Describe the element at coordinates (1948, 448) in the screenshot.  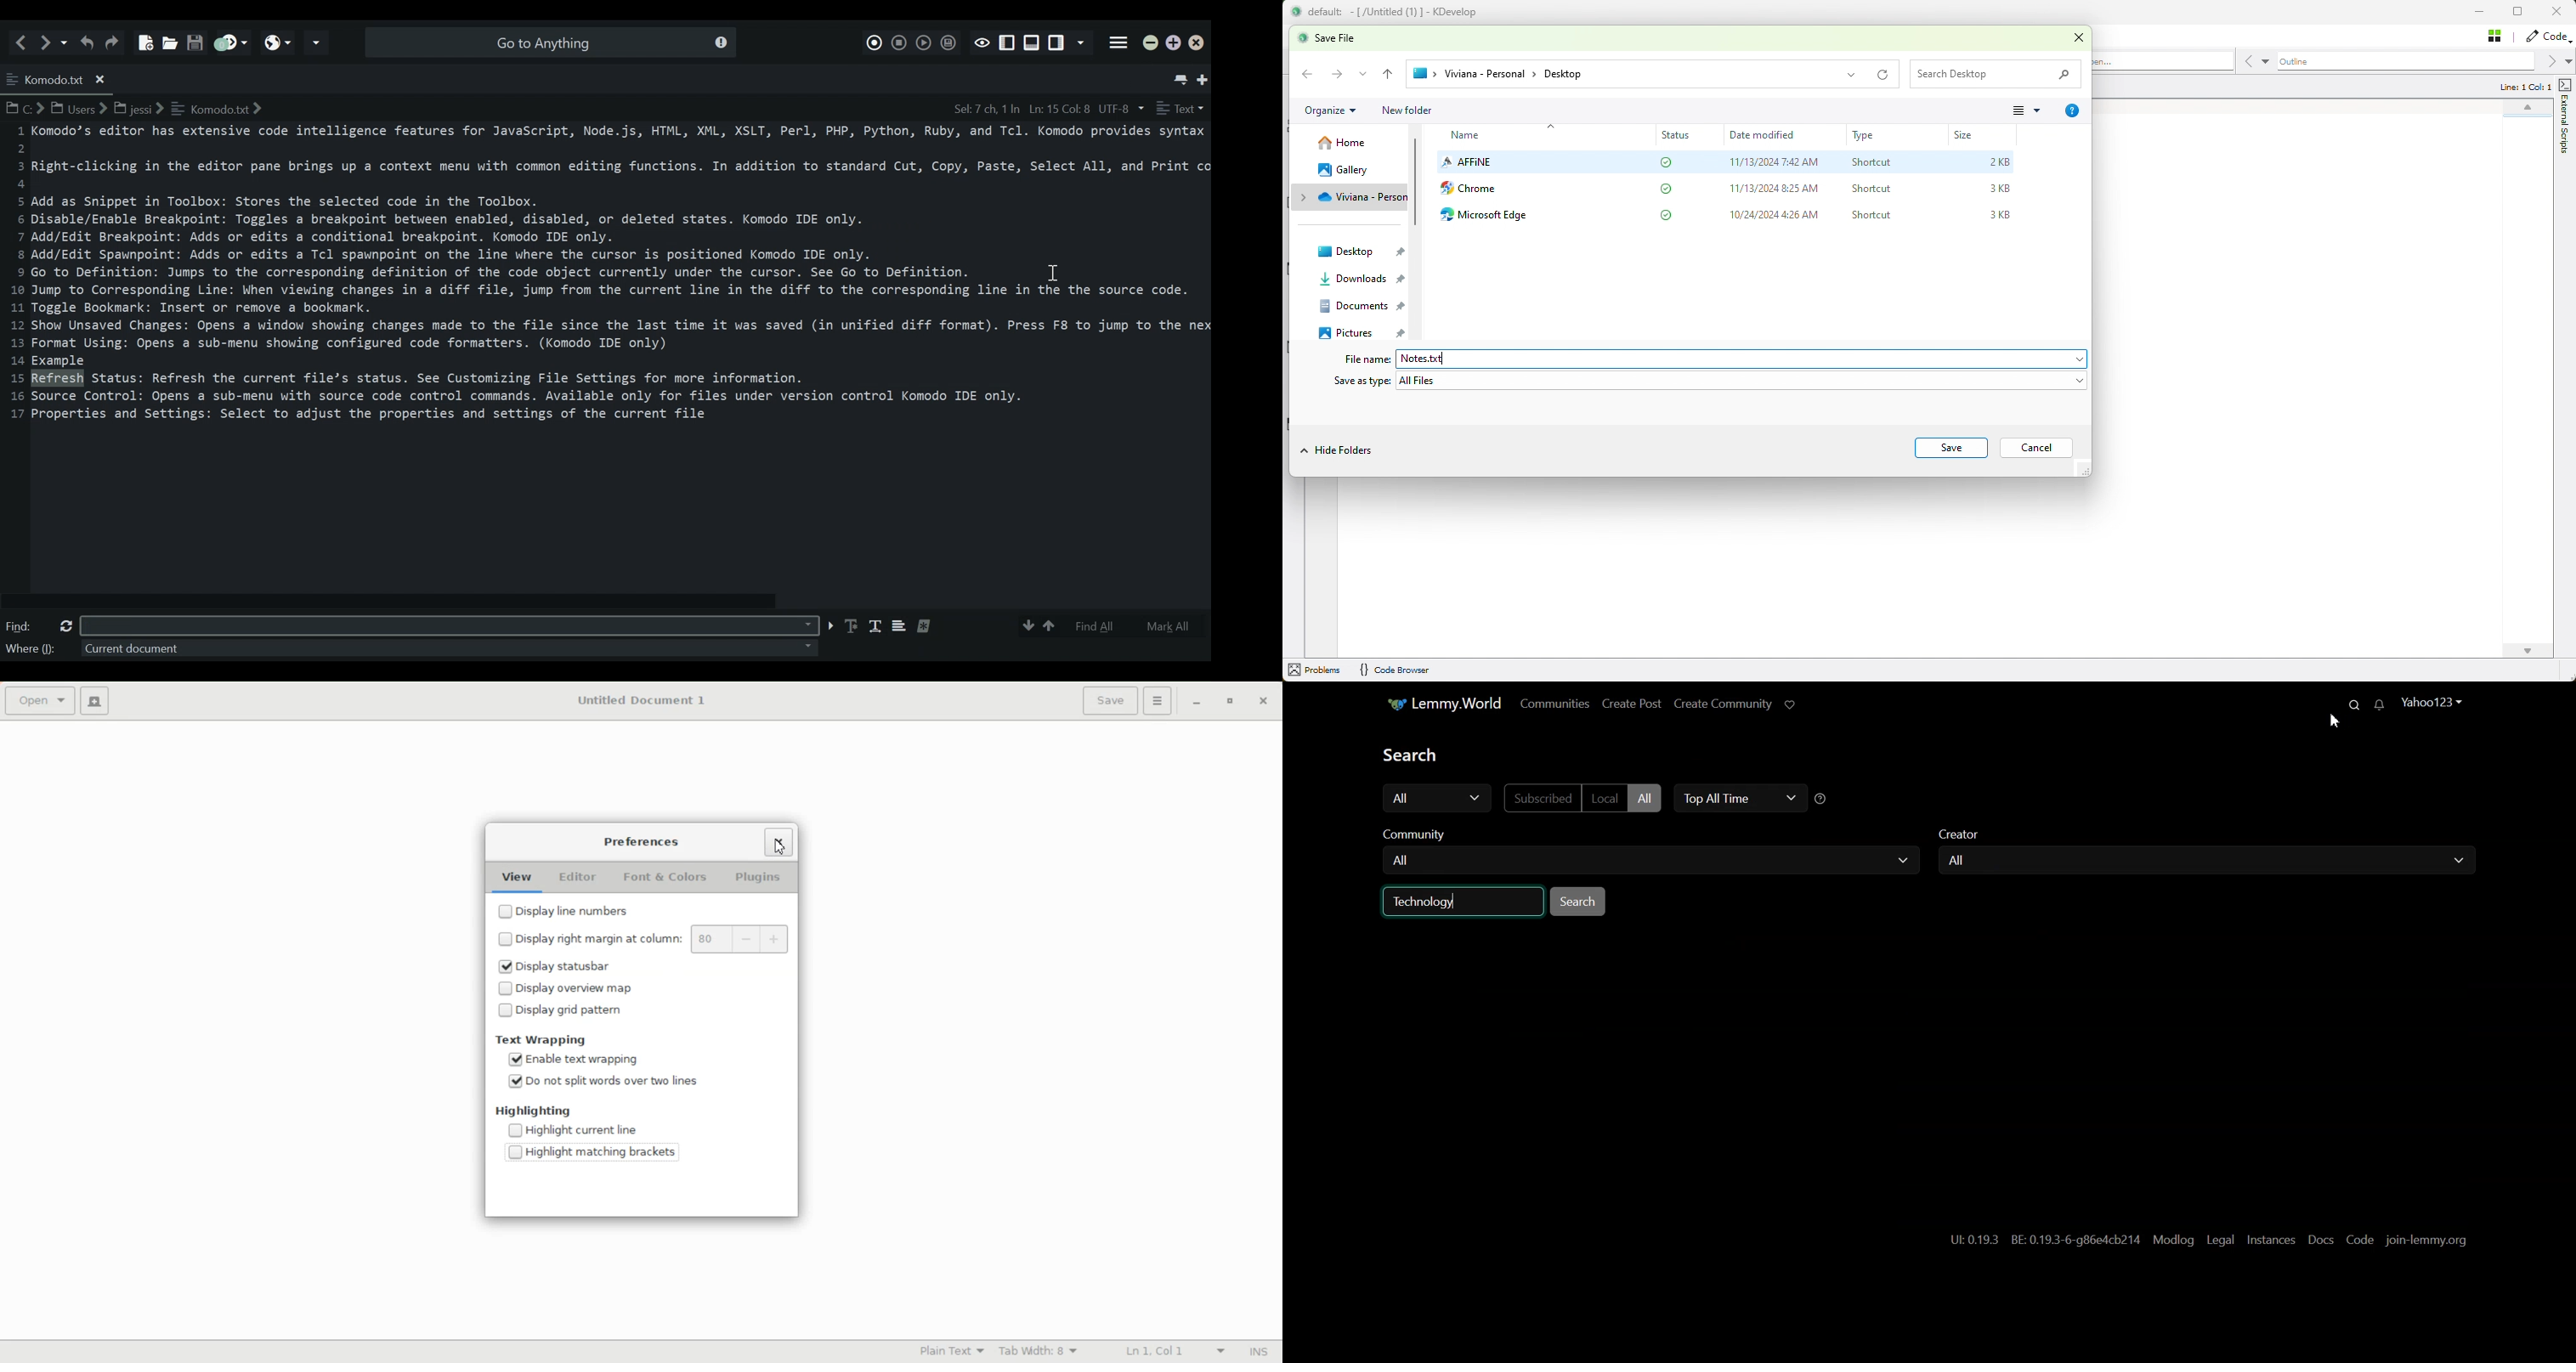
I see `save` at that location.